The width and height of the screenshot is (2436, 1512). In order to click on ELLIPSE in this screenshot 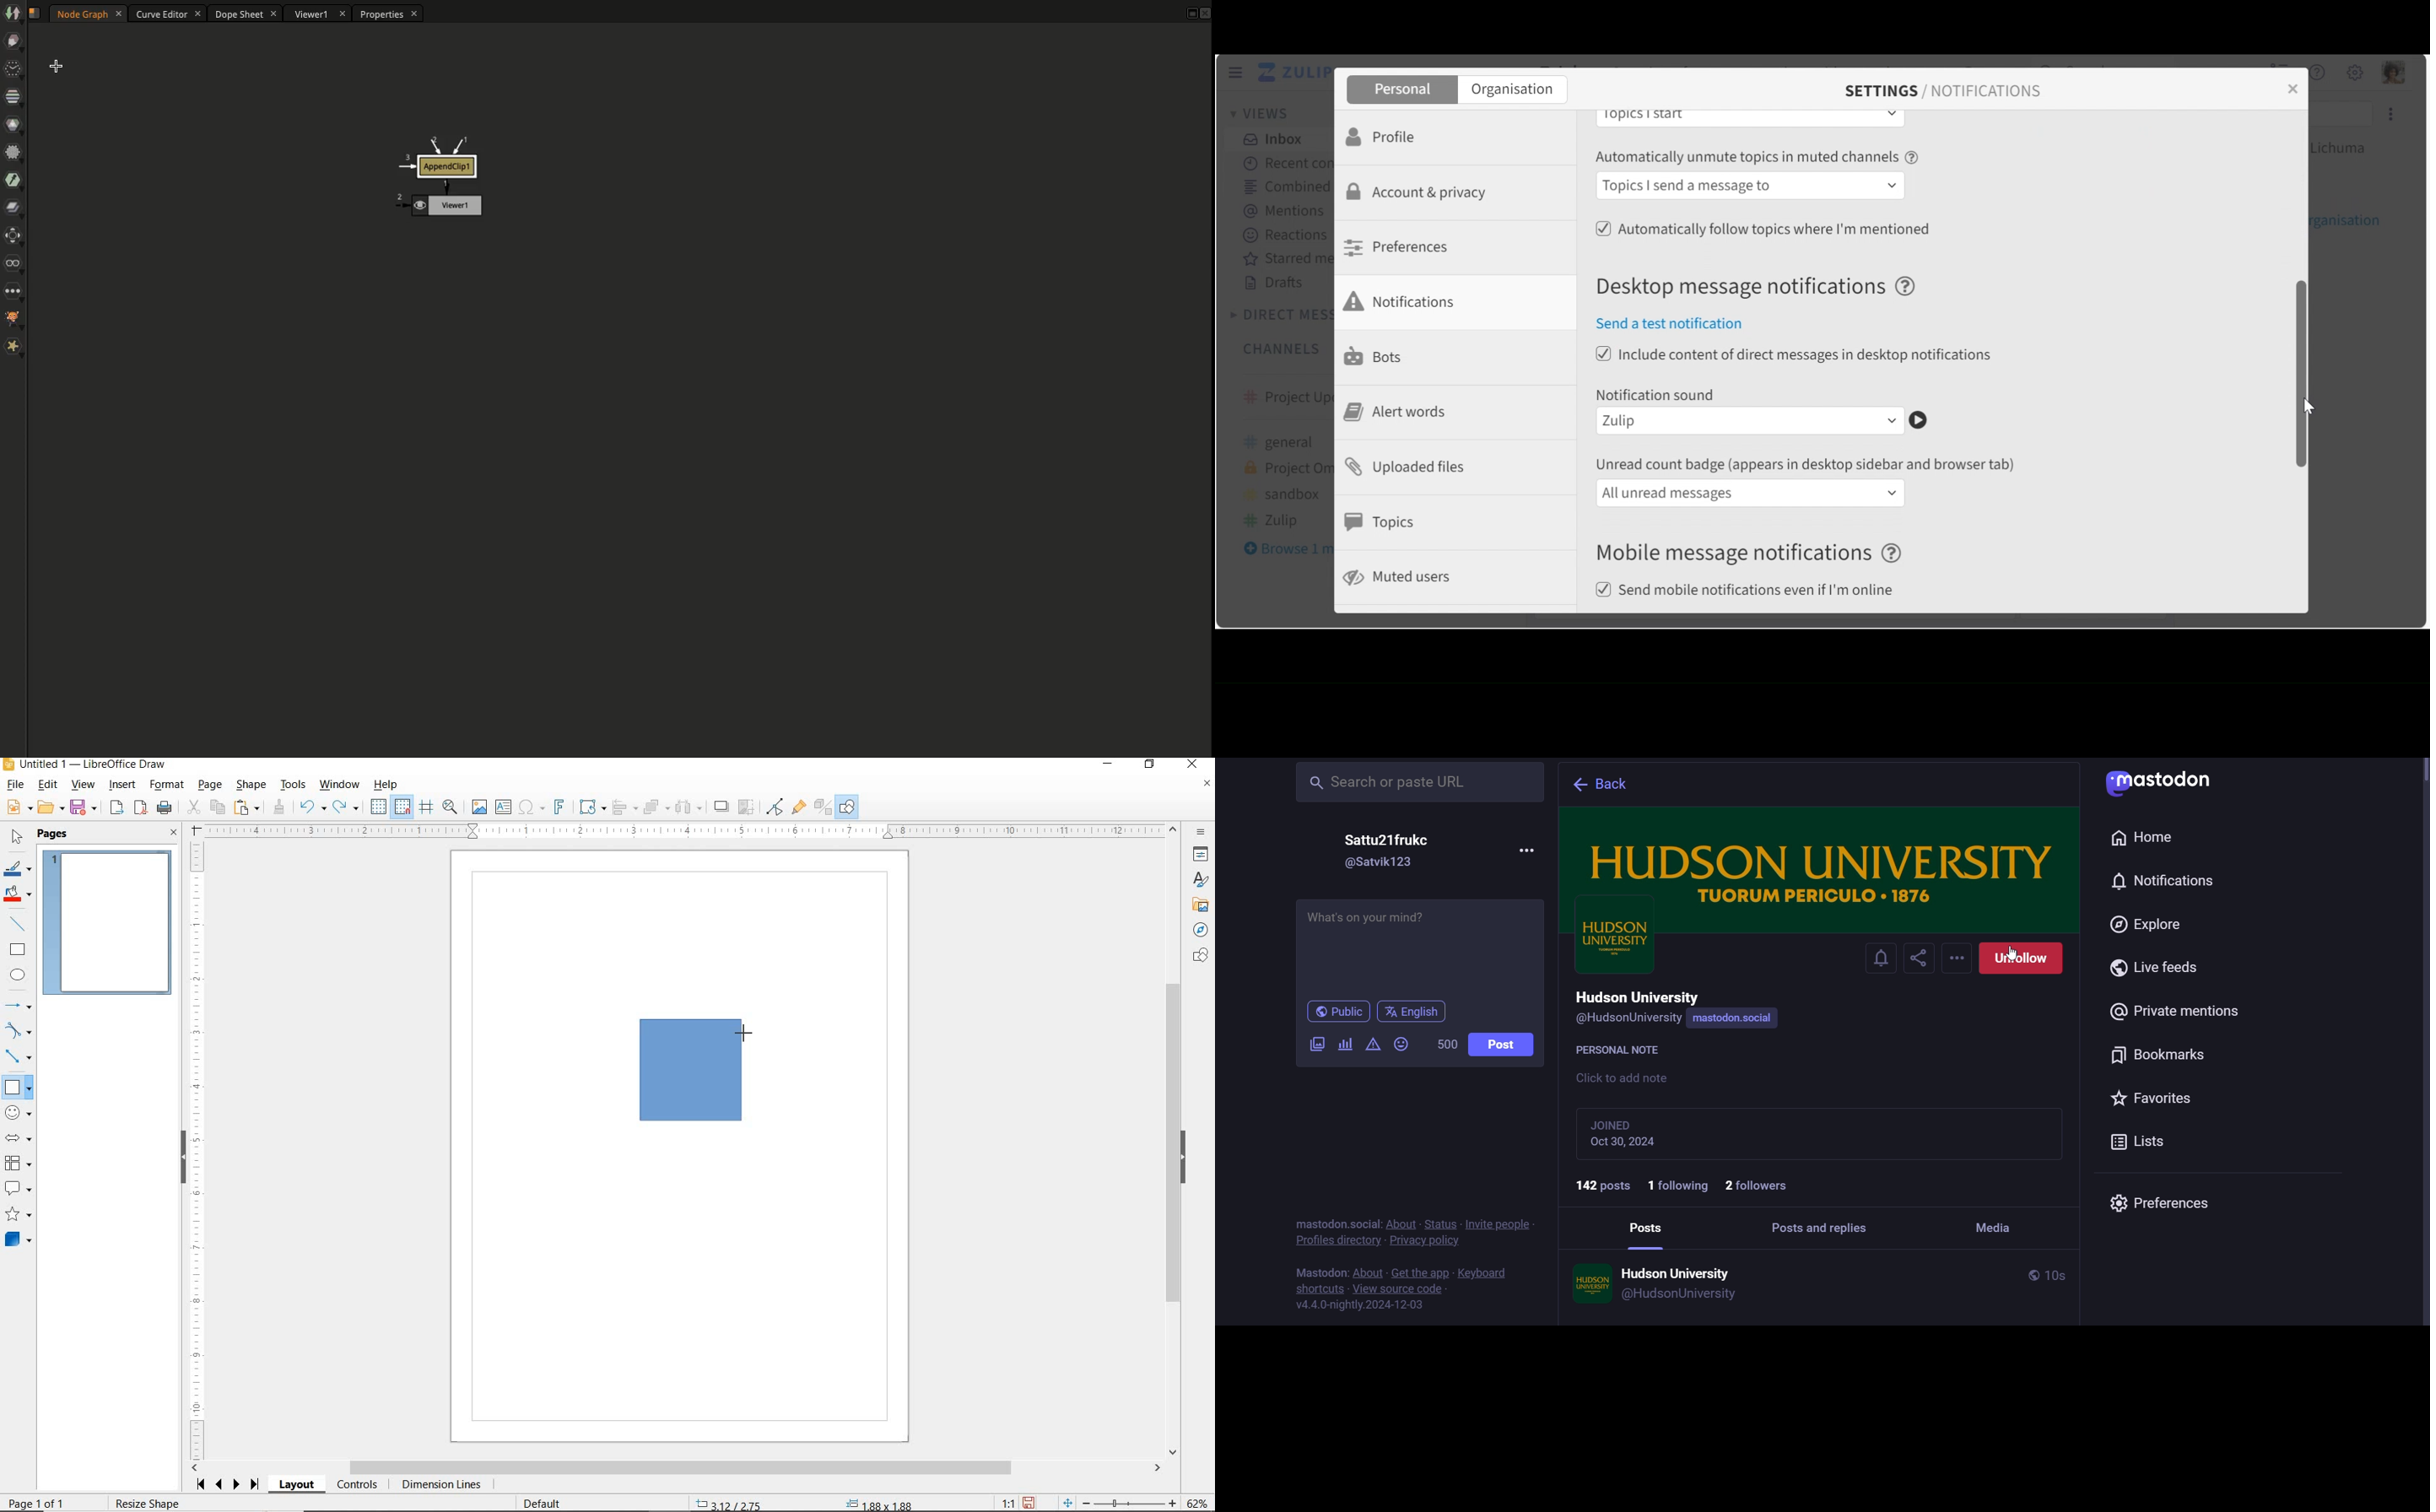, I will do `click(19, 975)`.